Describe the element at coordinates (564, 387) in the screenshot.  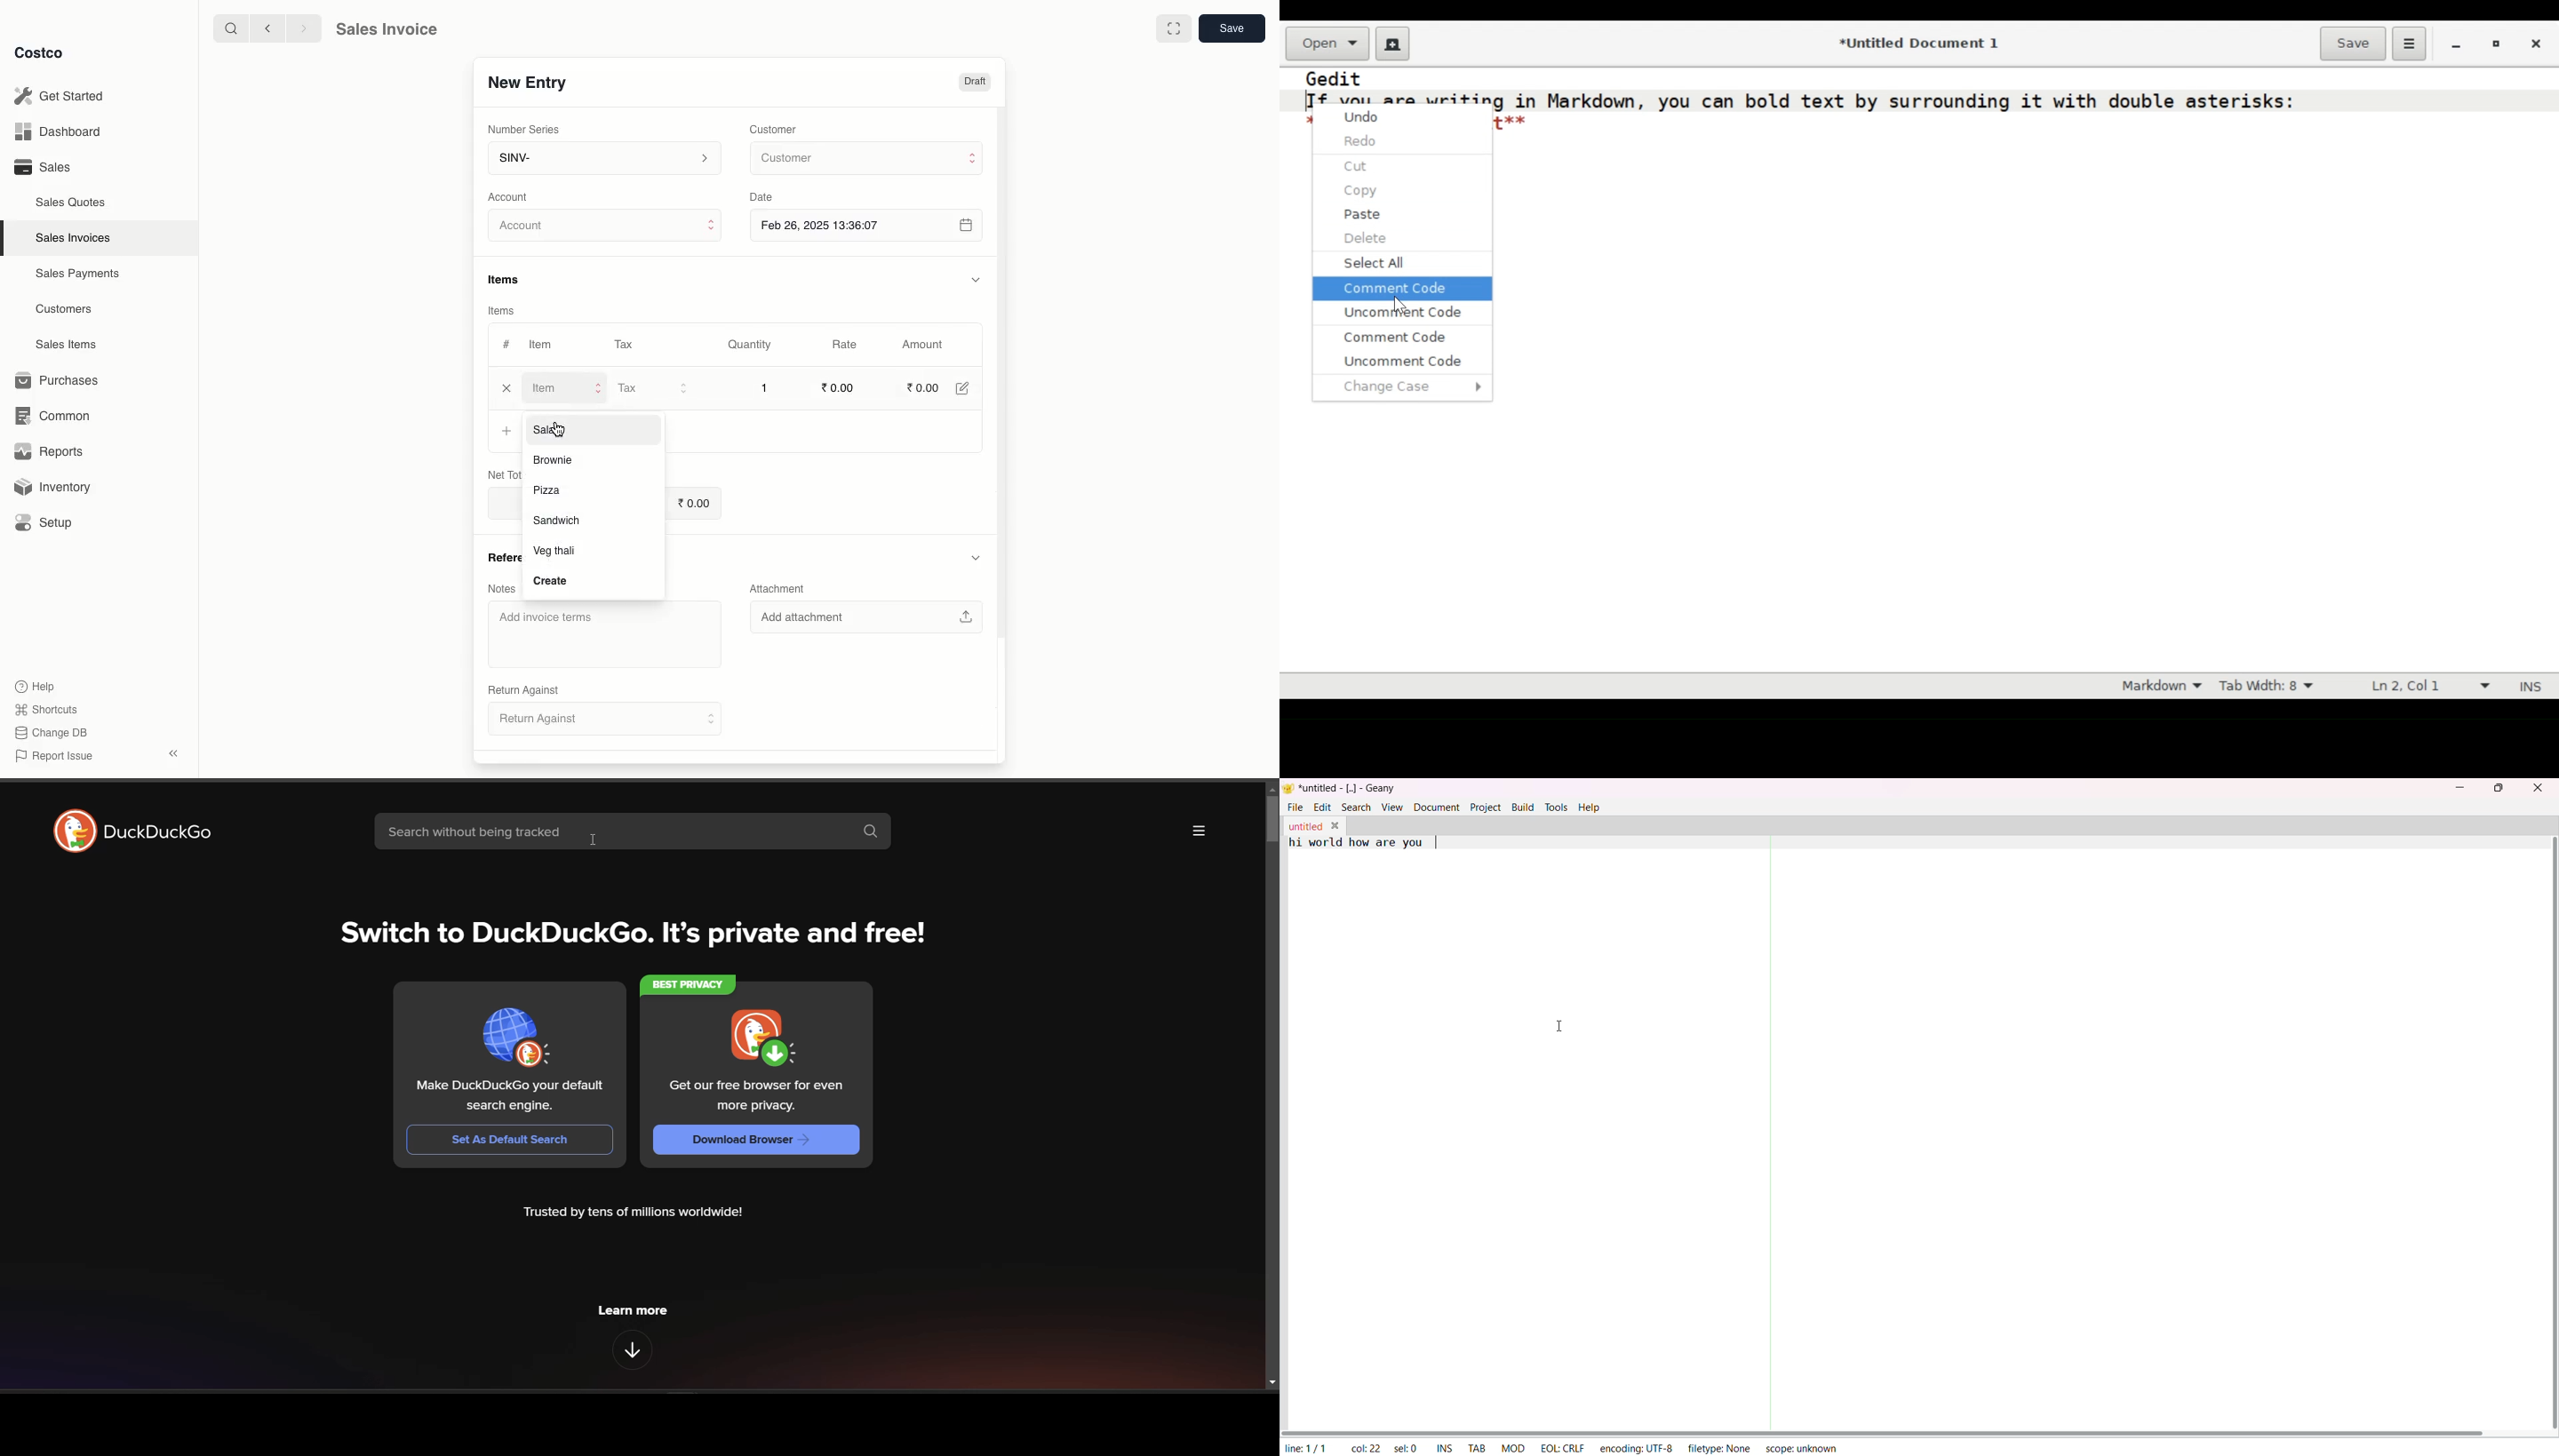
I see `Item` at that location.